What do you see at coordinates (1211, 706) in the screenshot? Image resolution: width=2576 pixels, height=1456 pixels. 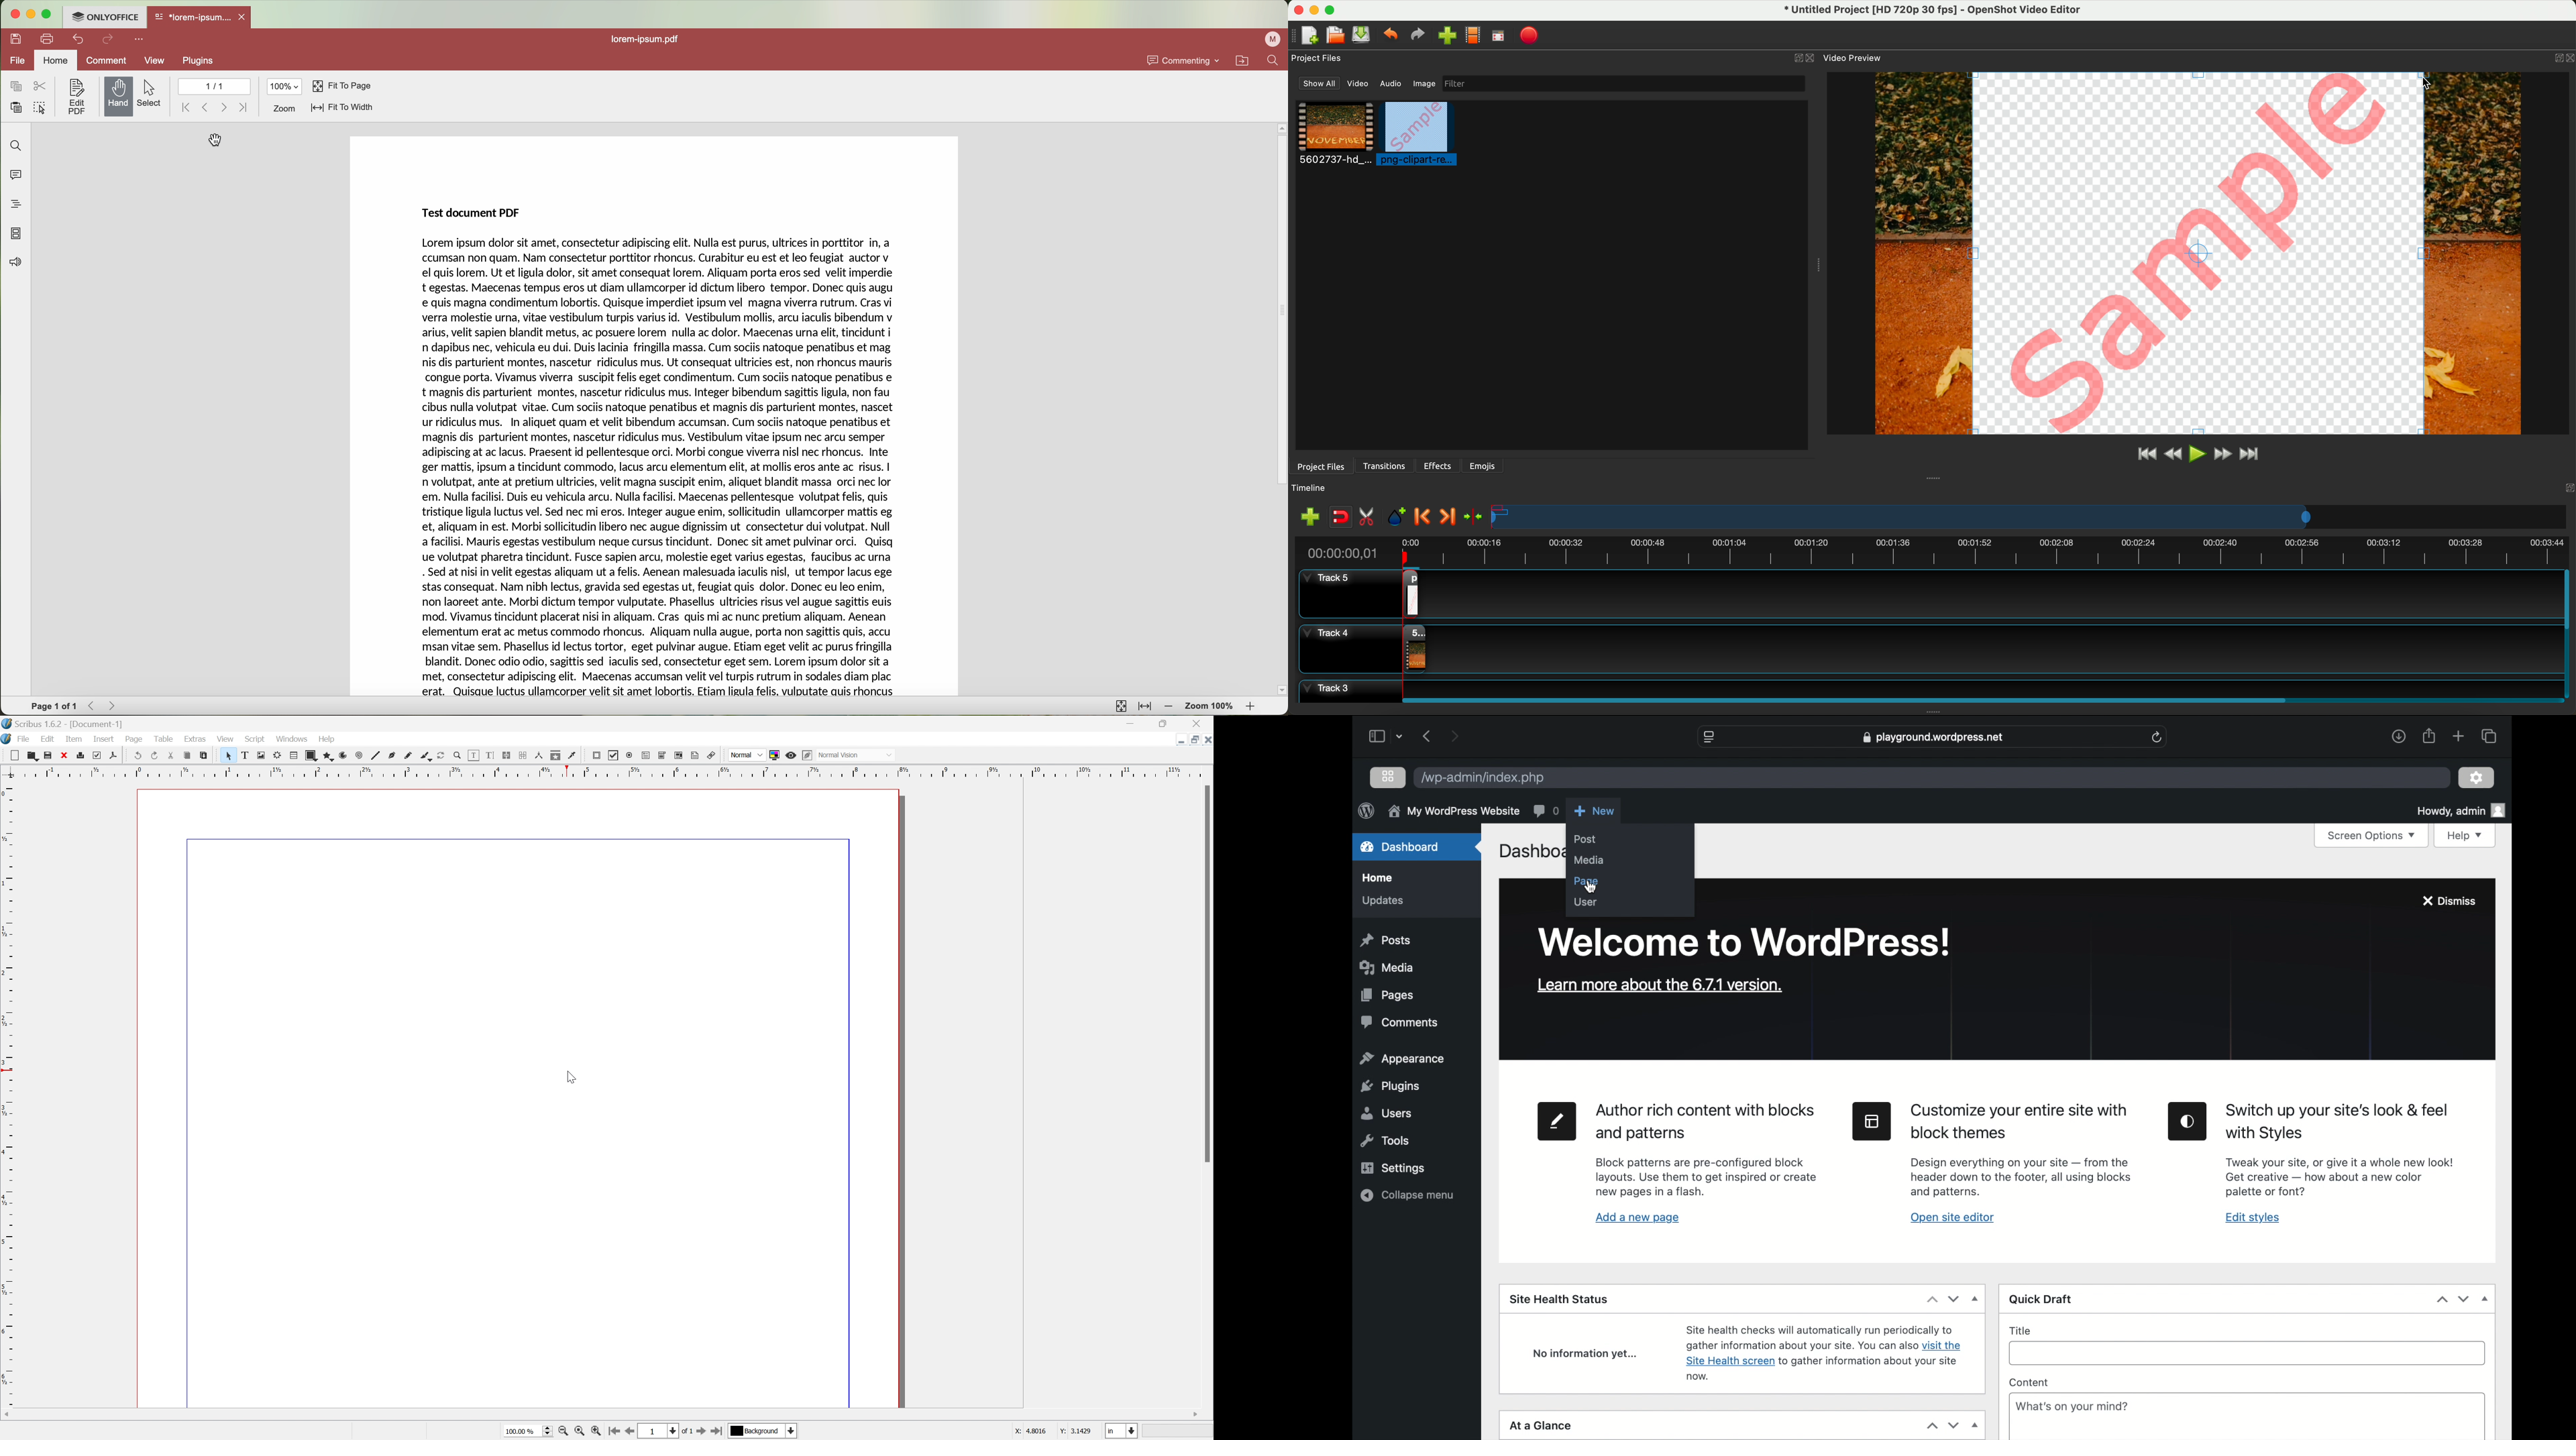 I see `zoom 100%` at bounding box center [1211, 706].